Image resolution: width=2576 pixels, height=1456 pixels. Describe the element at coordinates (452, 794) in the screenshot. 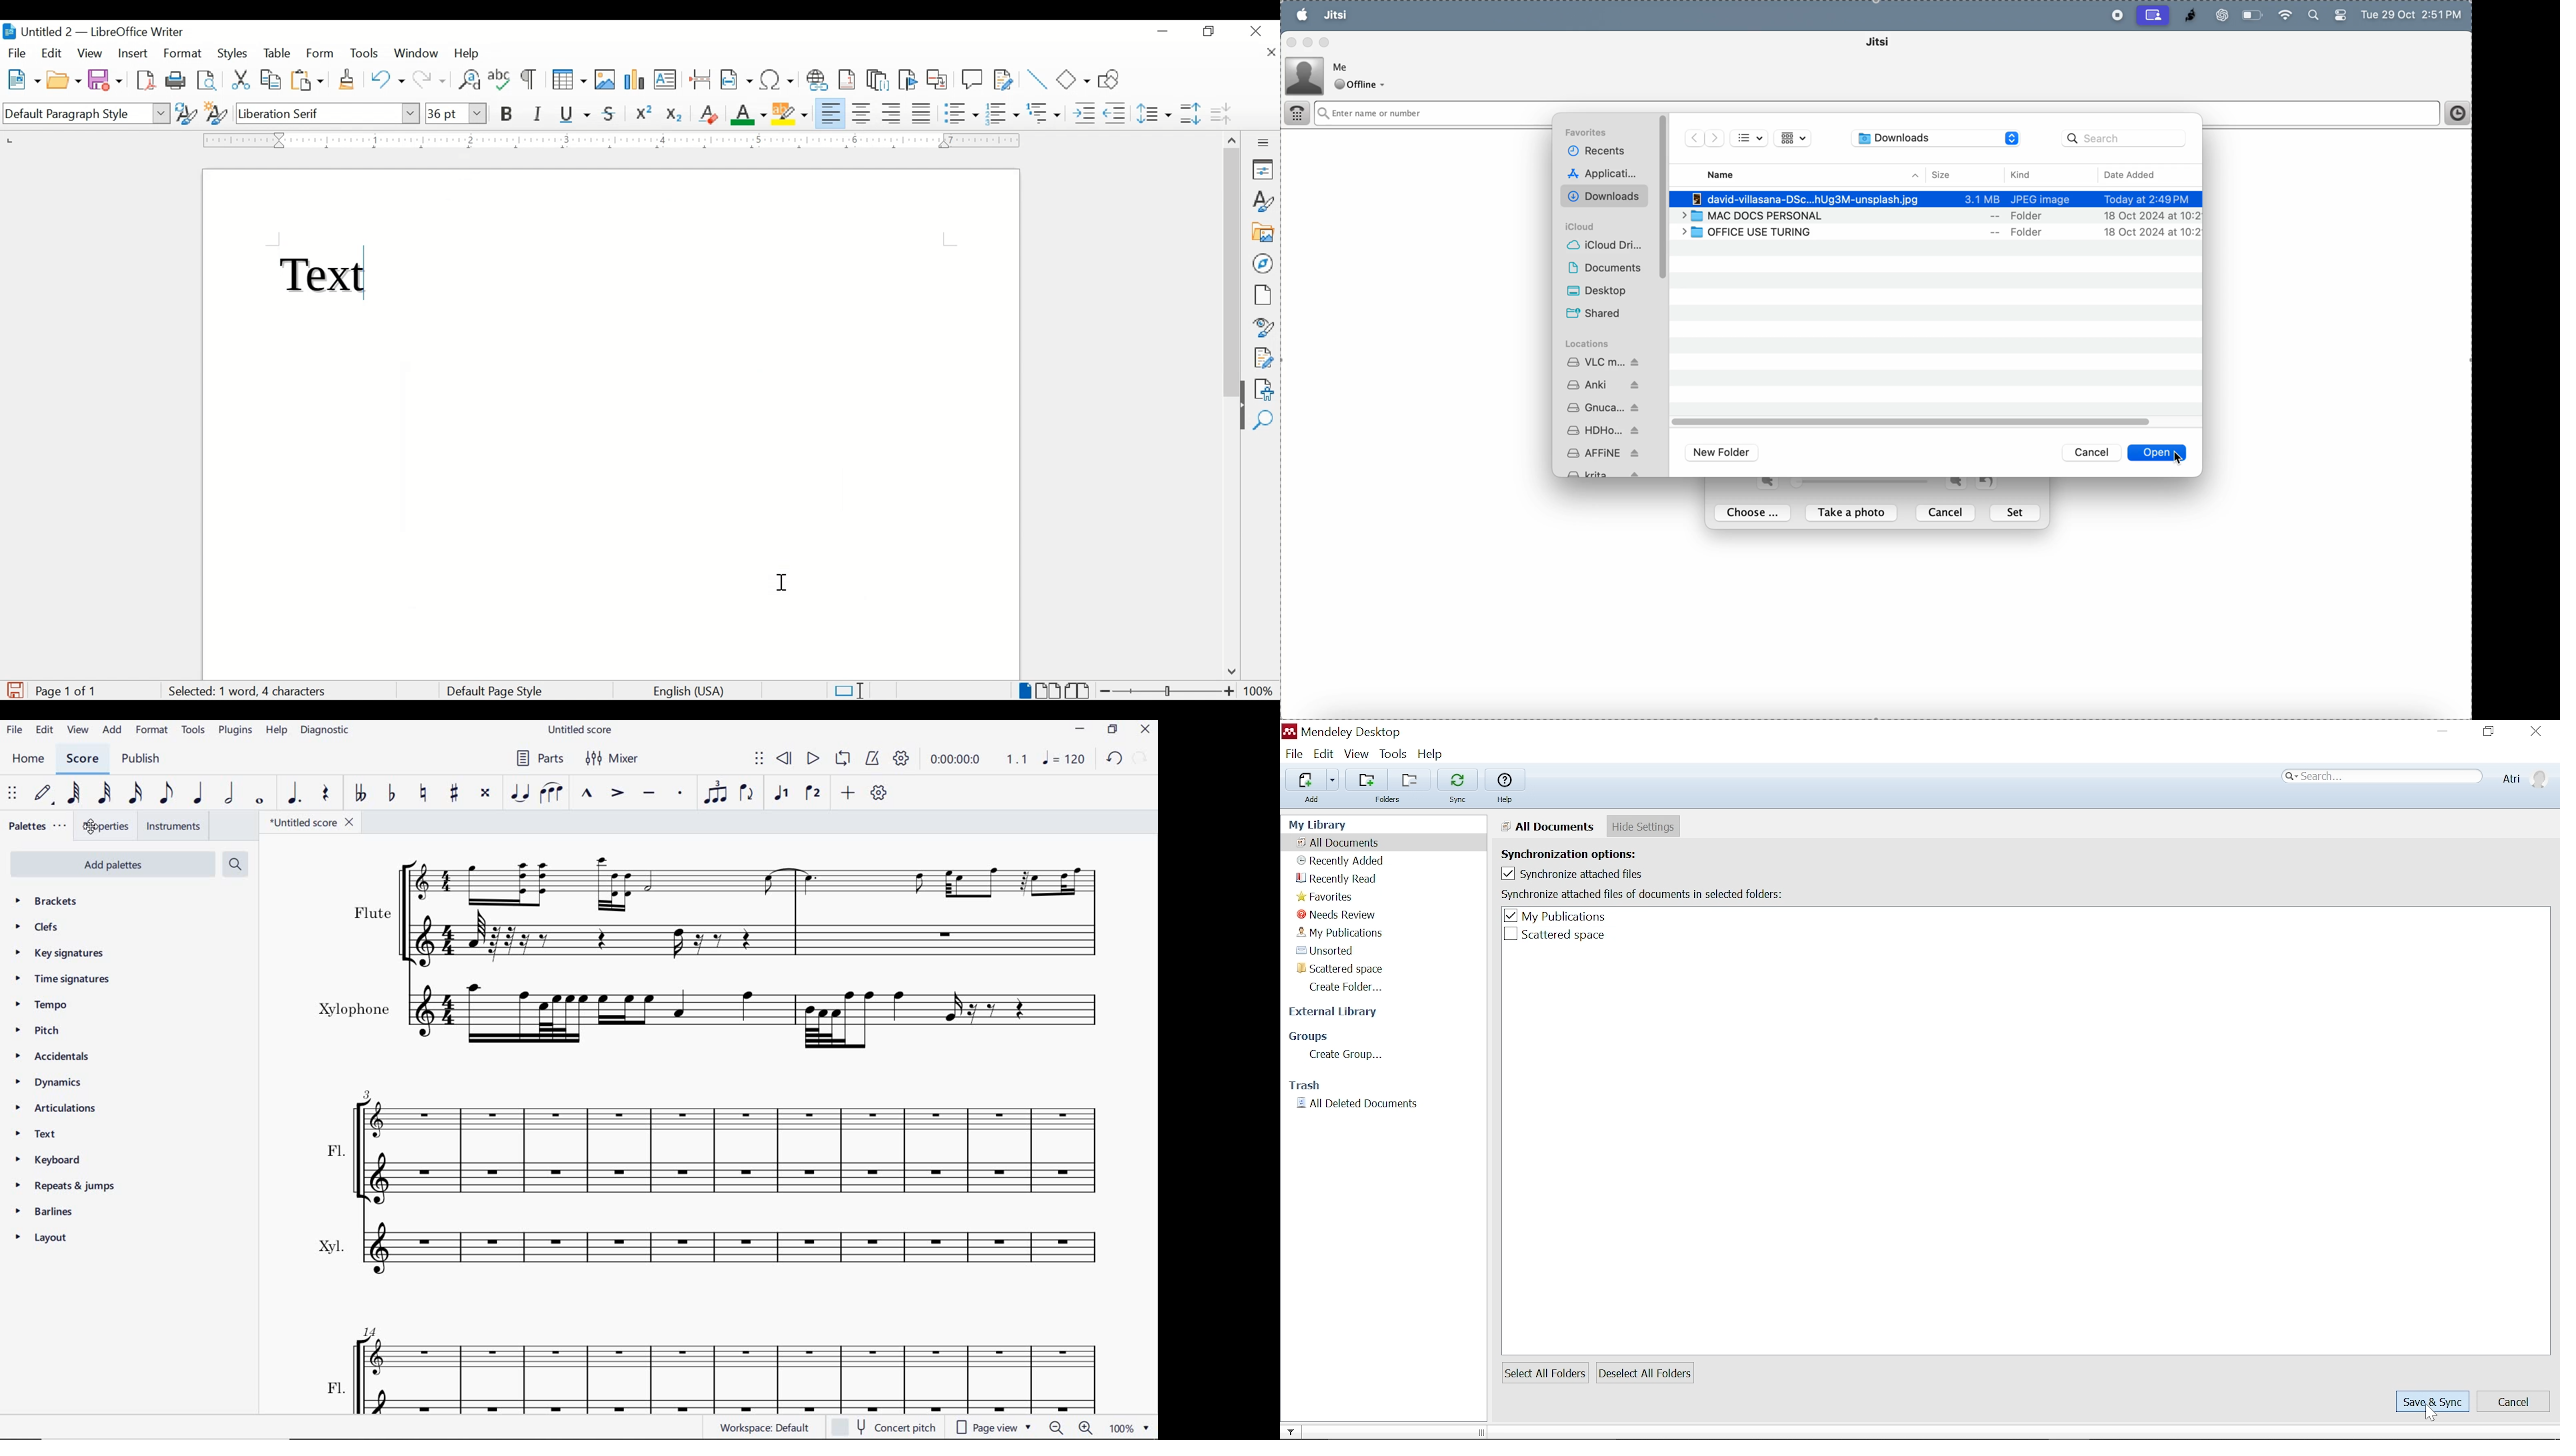

I see `TOGGLE SHARP` at that location.